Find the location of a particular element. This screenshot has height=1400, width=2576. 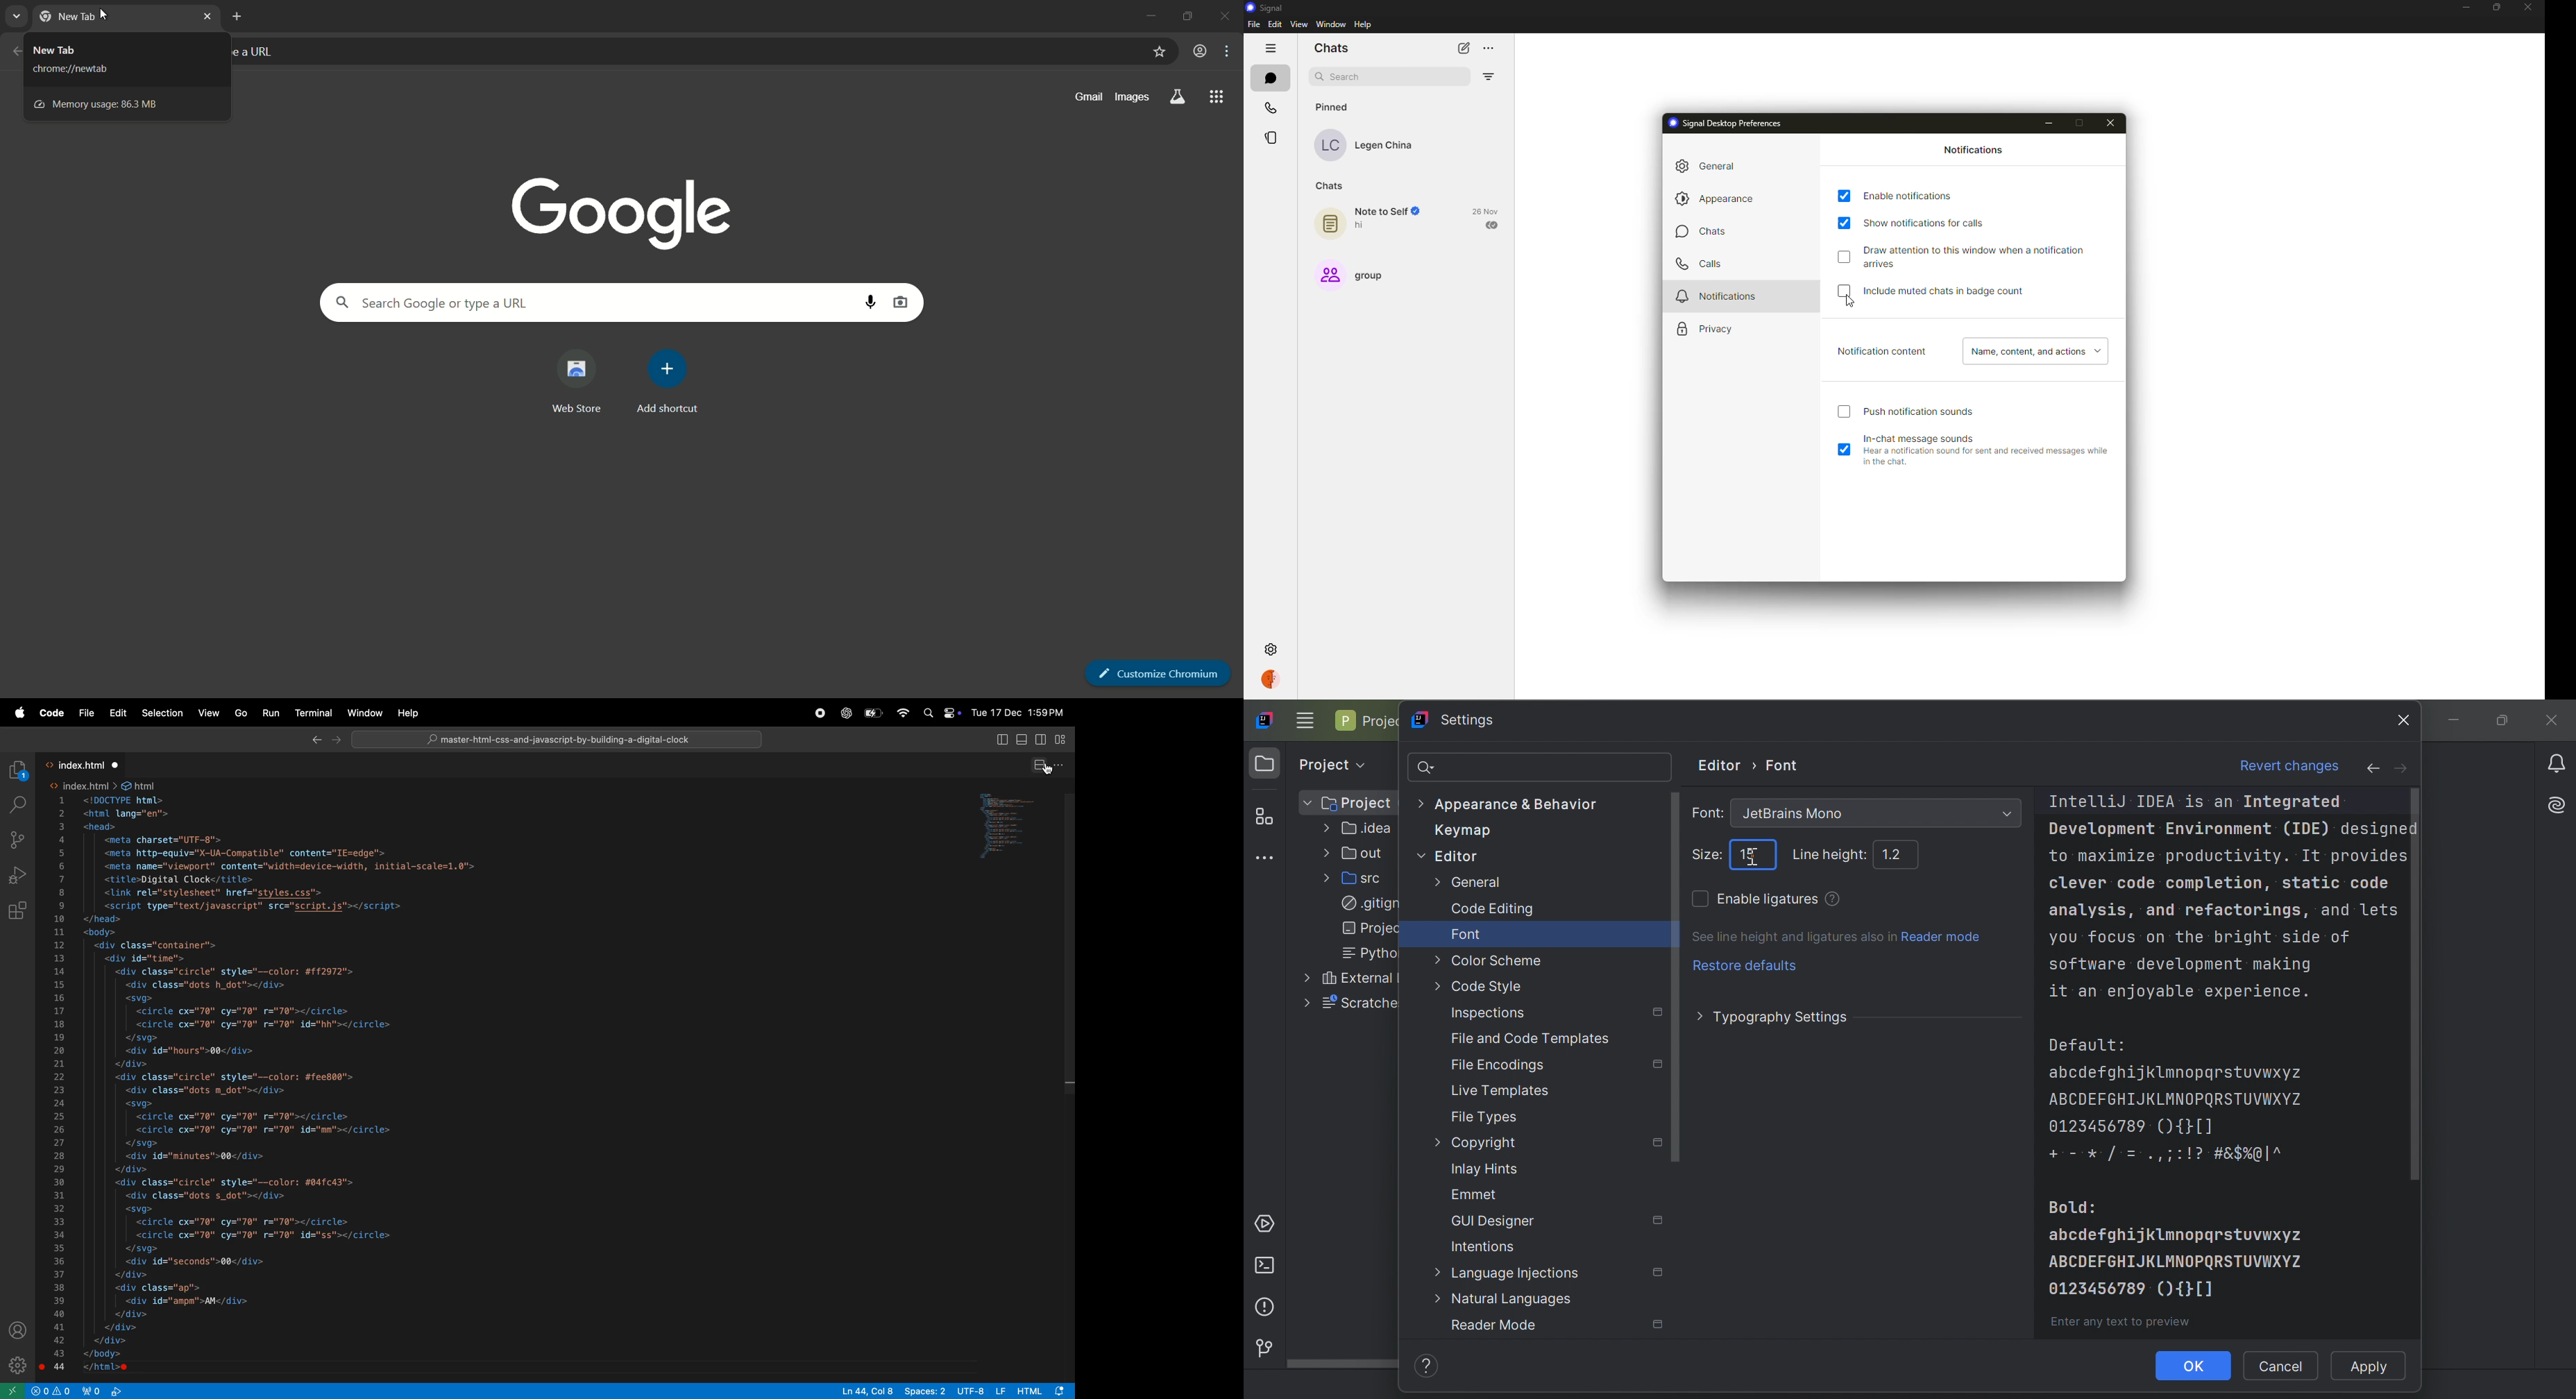

extensions is located at coordinates (19, 911).